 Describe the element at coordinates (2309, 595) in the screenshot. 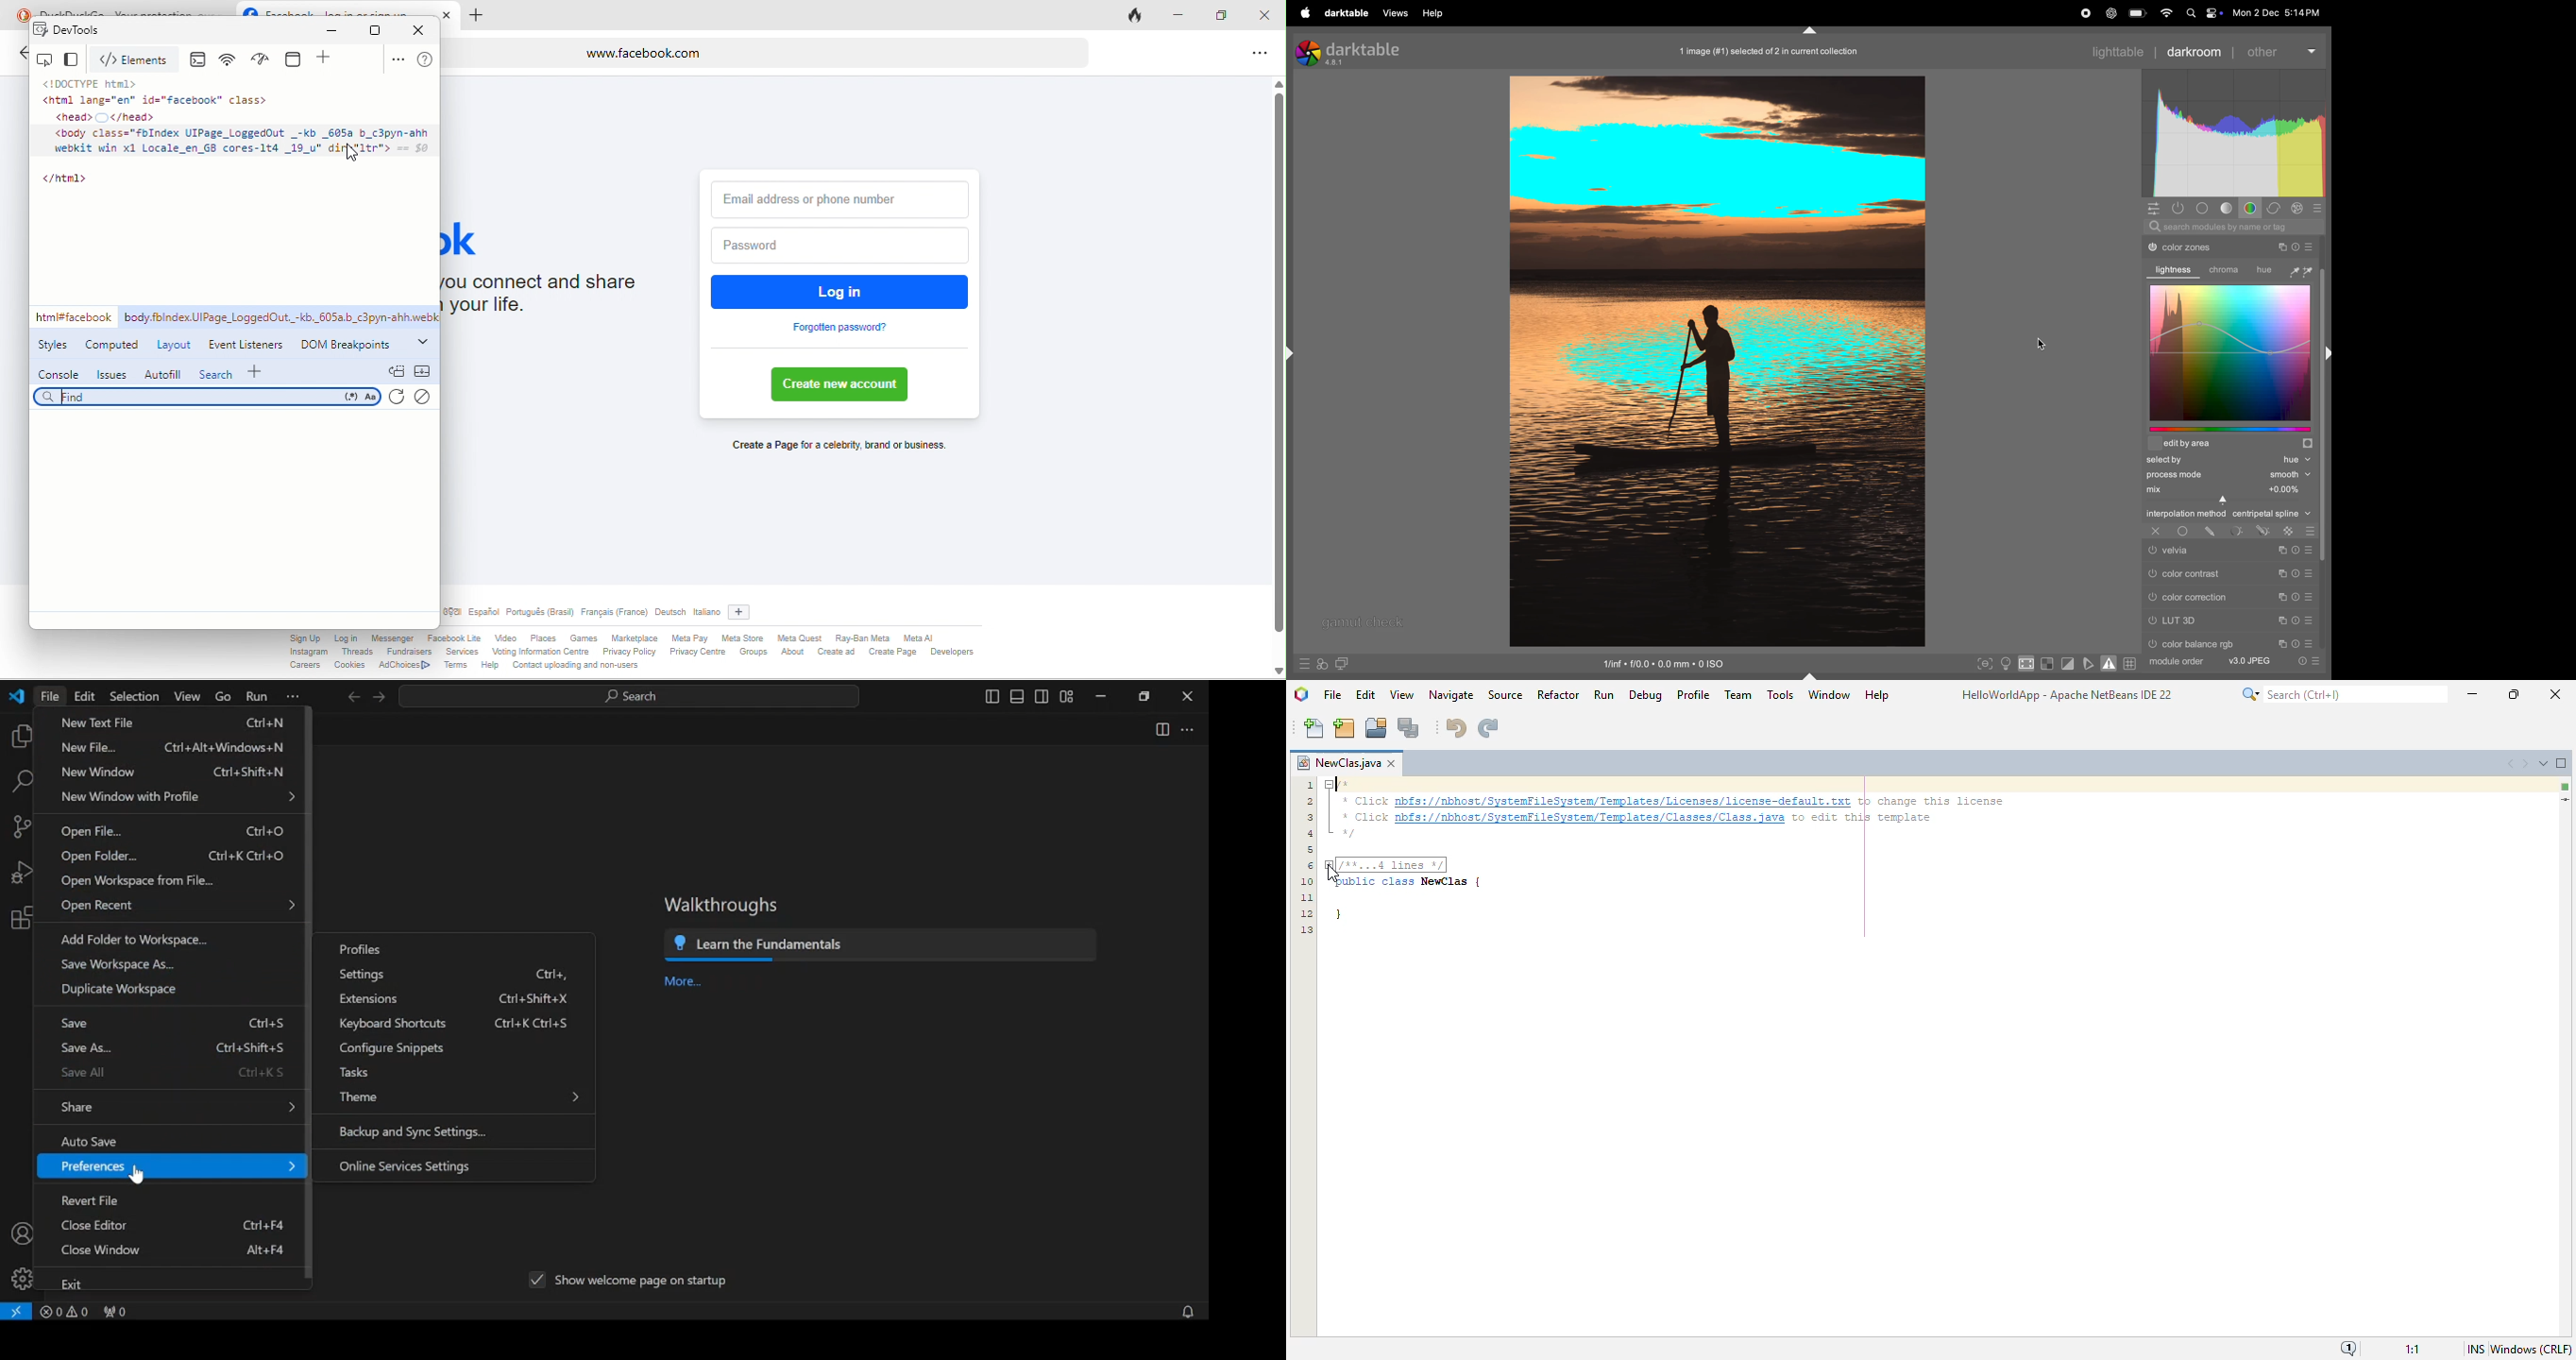

I see `preset` at that location.